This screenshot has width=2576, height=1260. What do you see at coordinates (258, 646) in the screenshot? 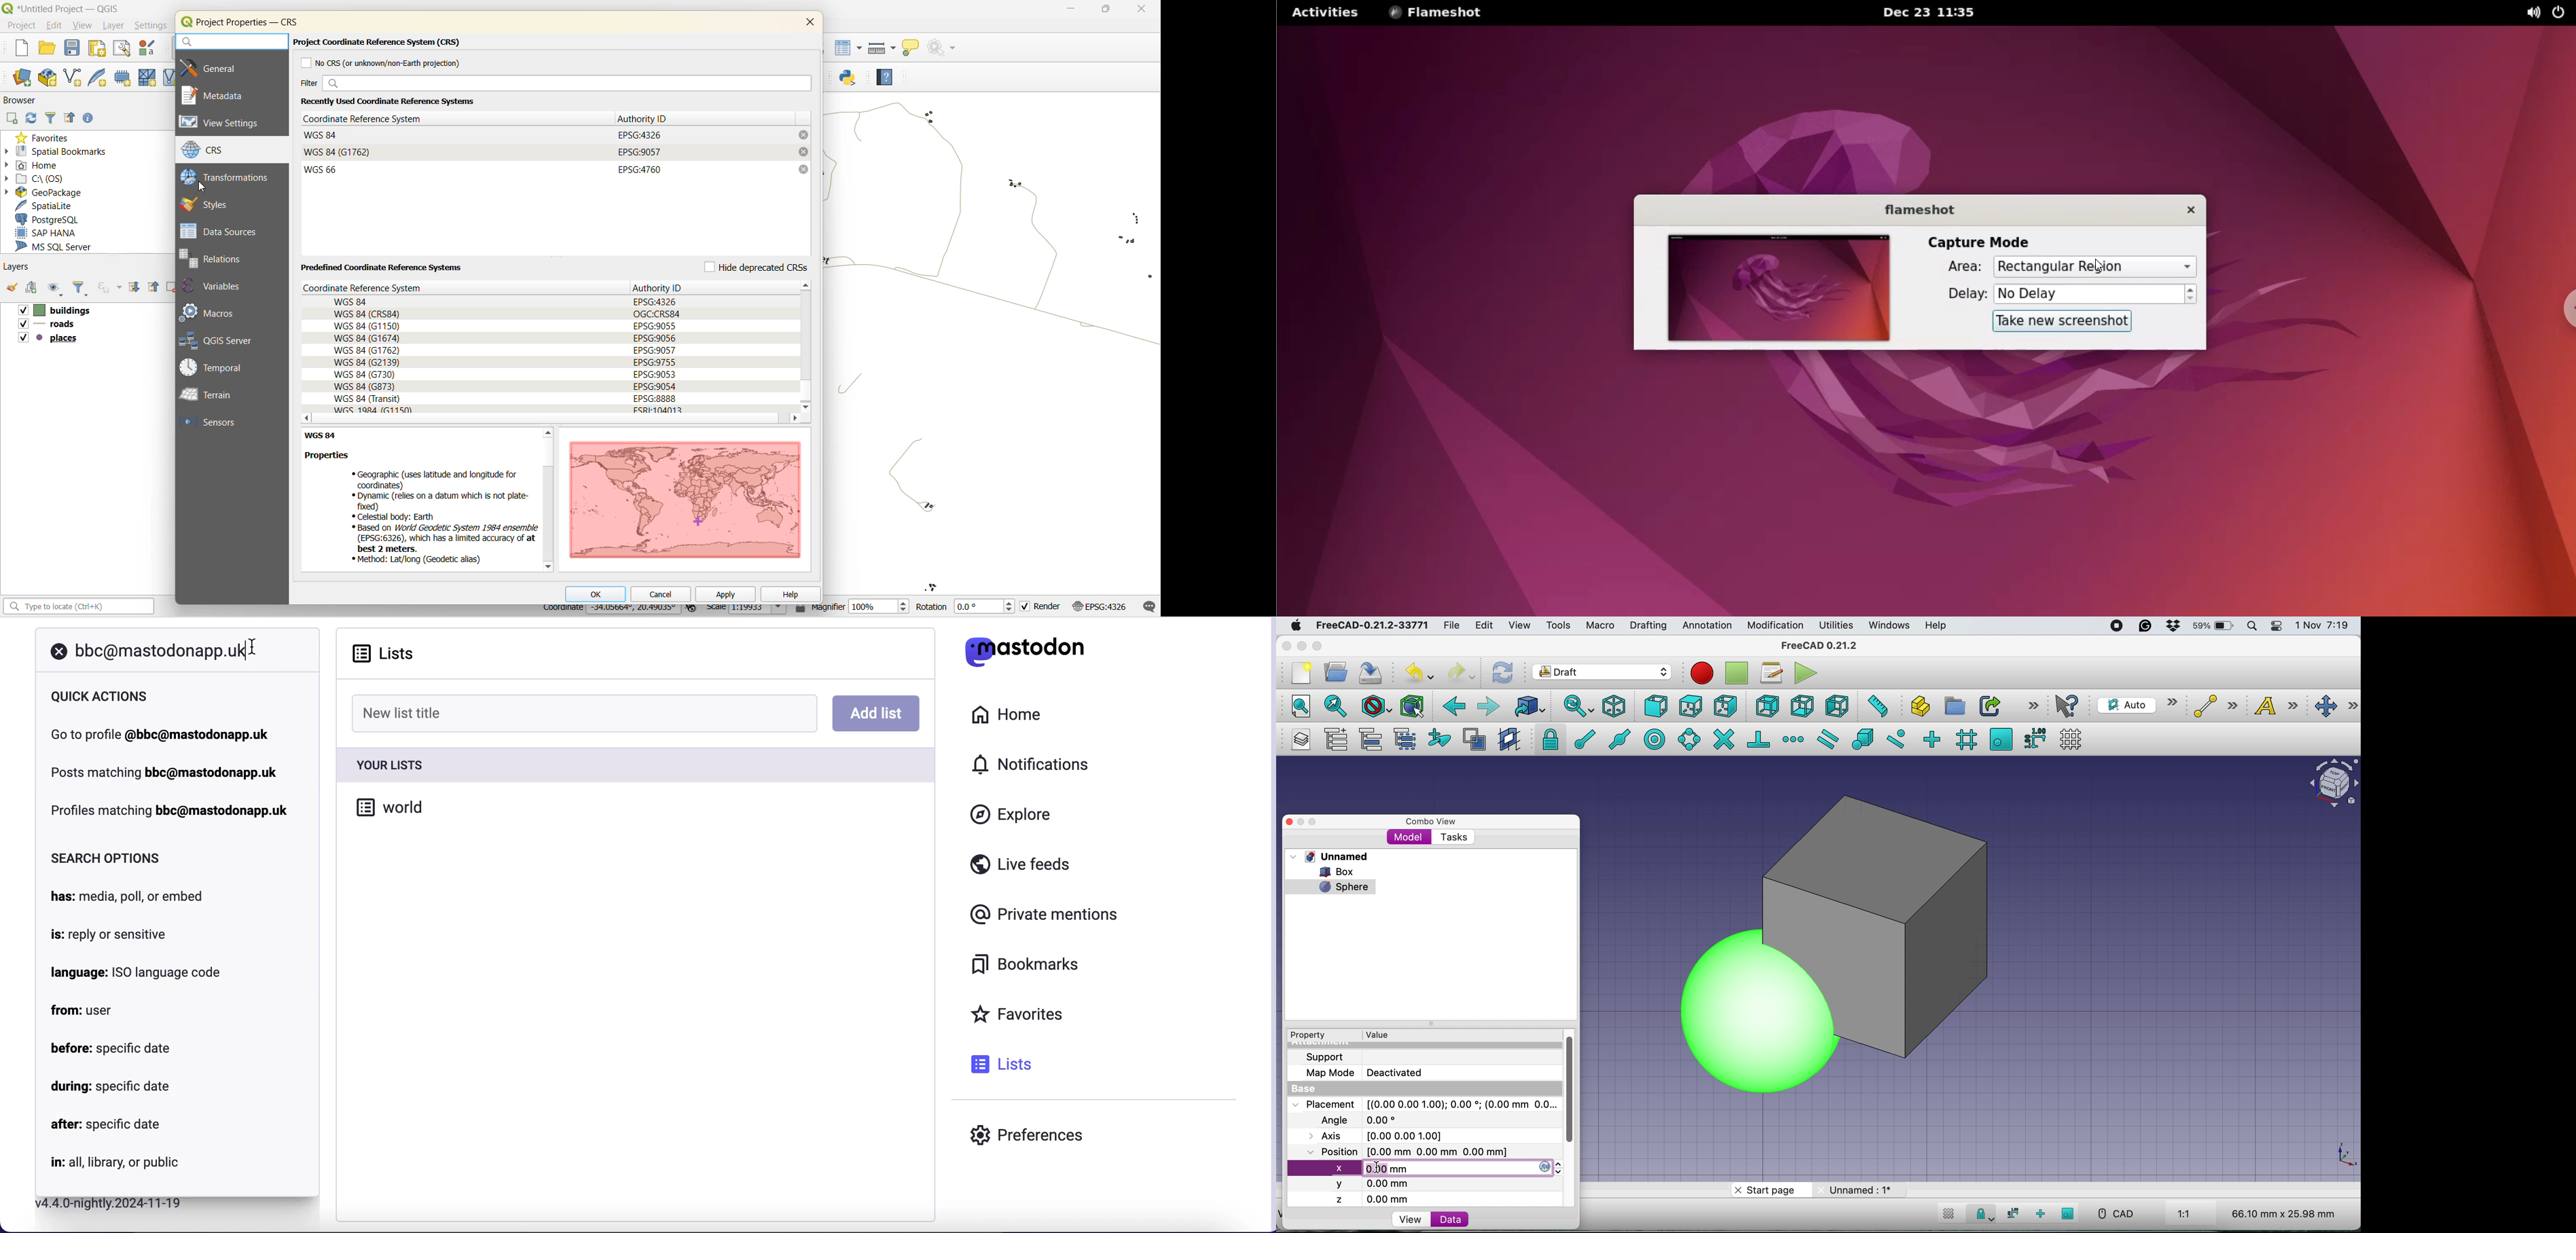
I see `cursor` at bounding box center [258, 646].